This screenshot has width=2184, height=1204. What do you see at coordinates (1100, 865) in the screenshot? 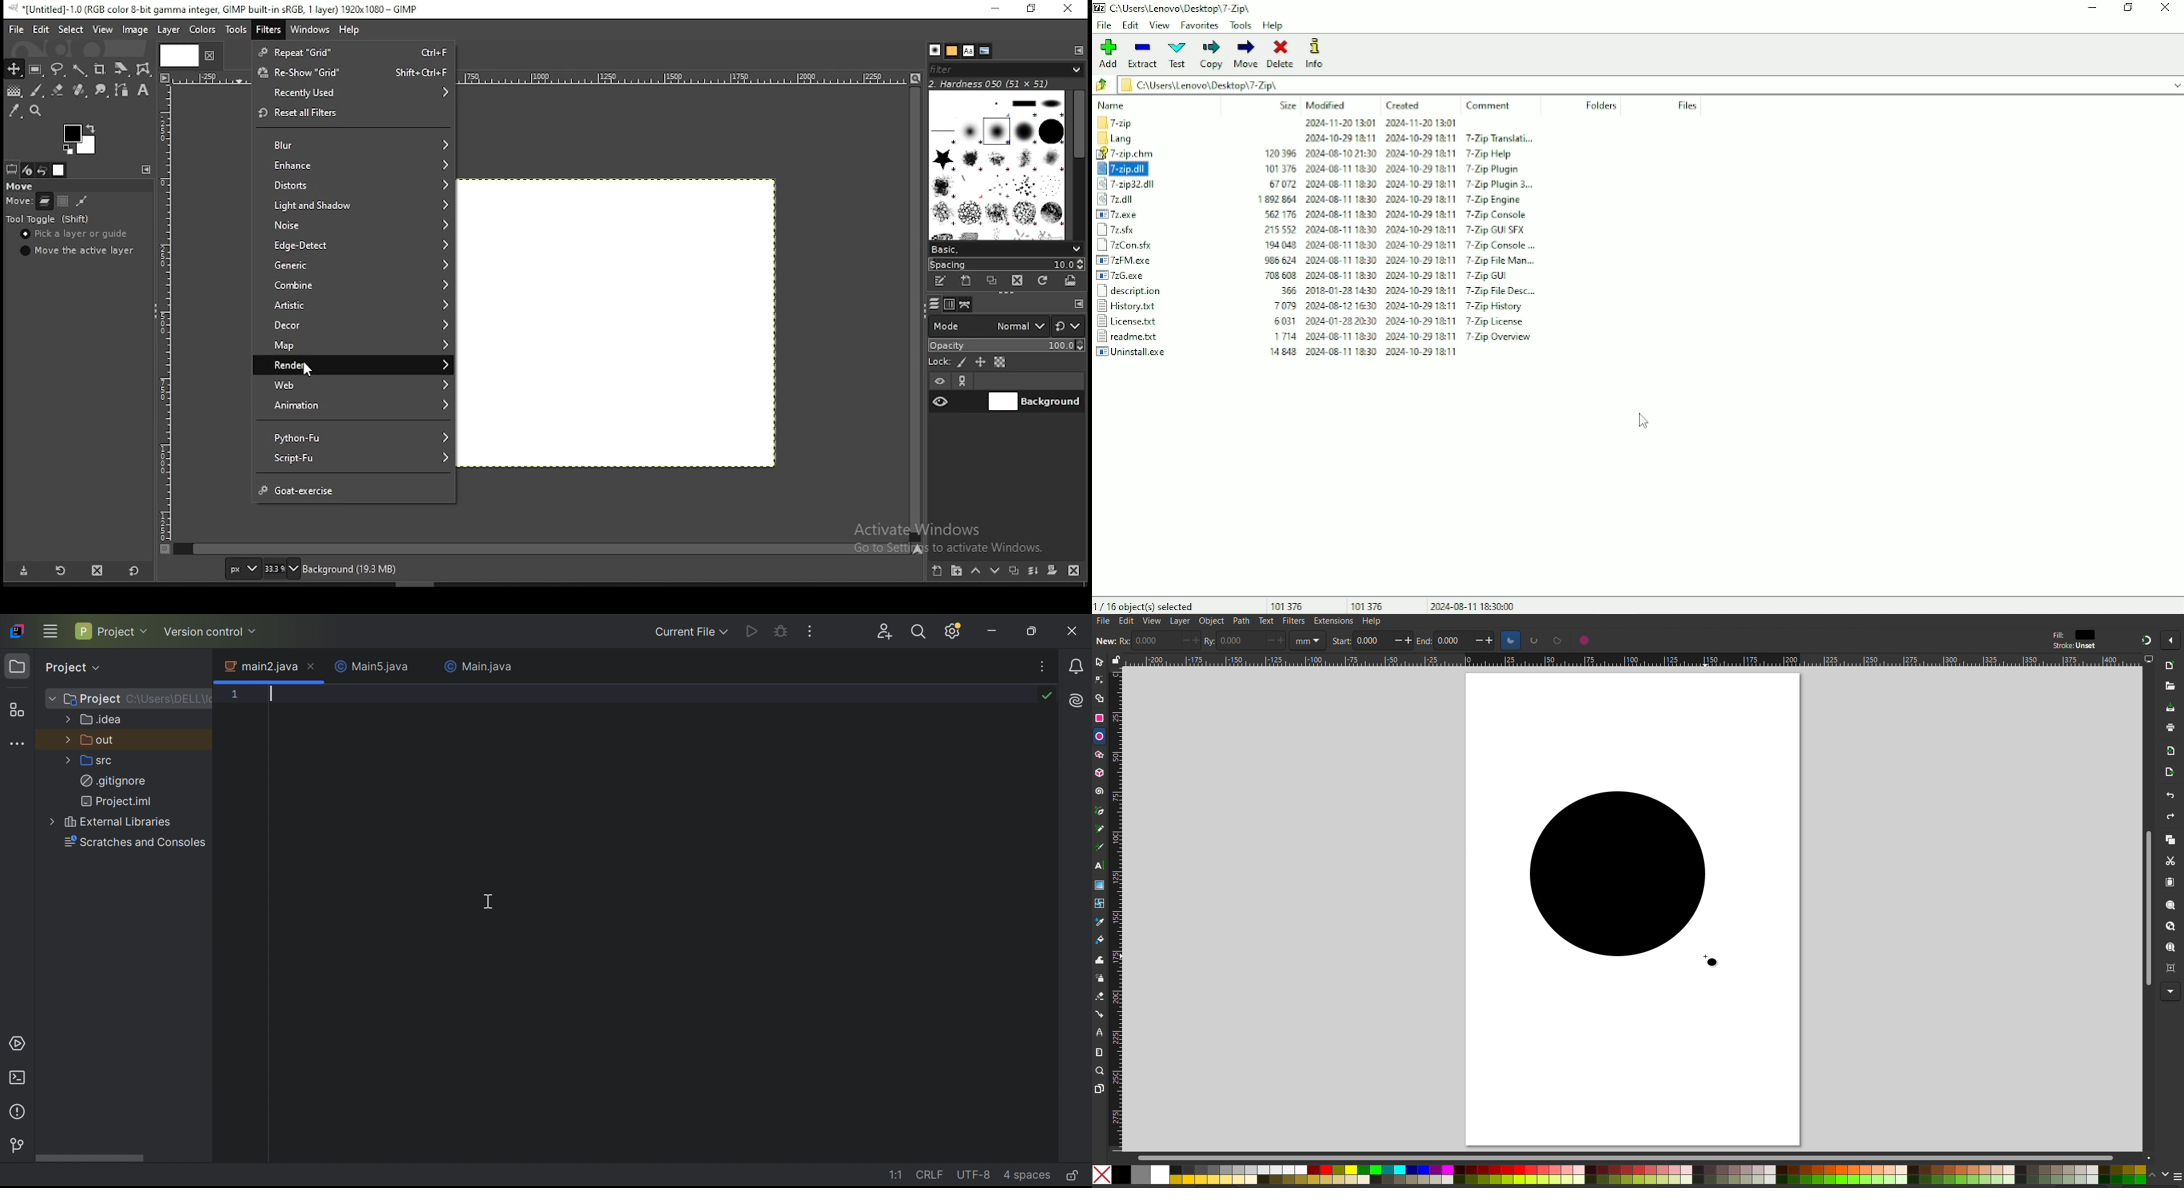
I see `Text Tool` at bounding box center [1100, 865].